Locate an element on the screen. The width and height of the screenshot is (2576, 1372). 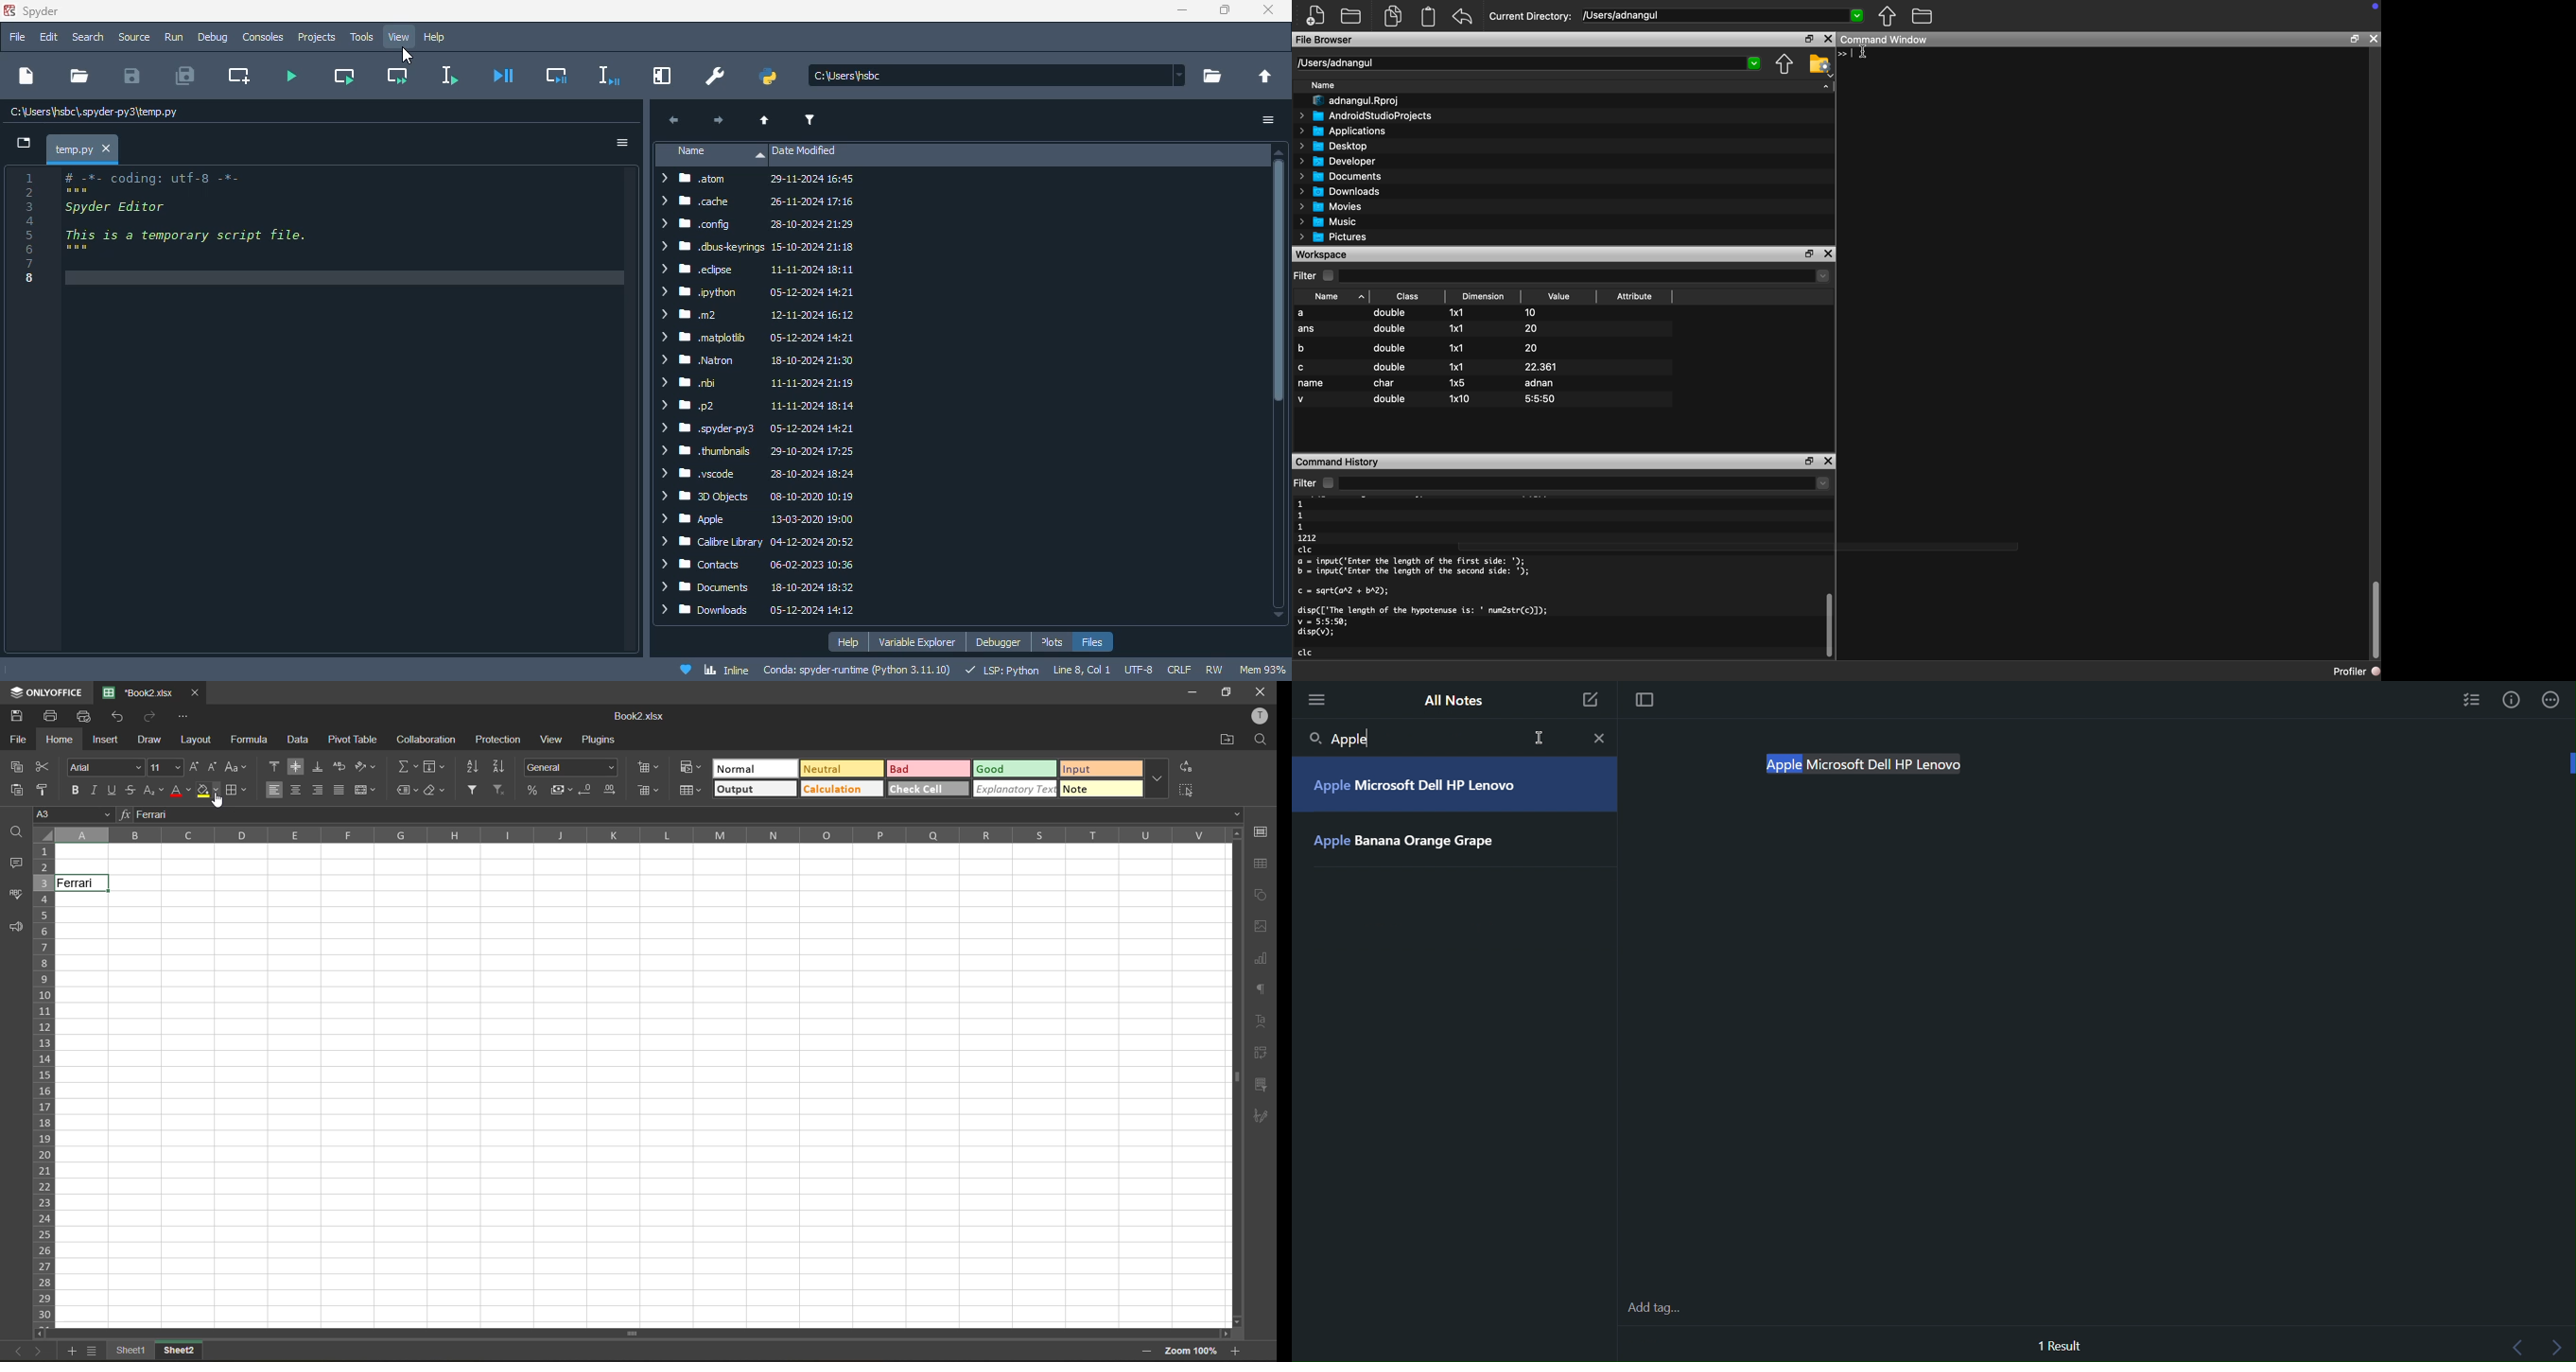
Info is located at coordinates (2516, 700).